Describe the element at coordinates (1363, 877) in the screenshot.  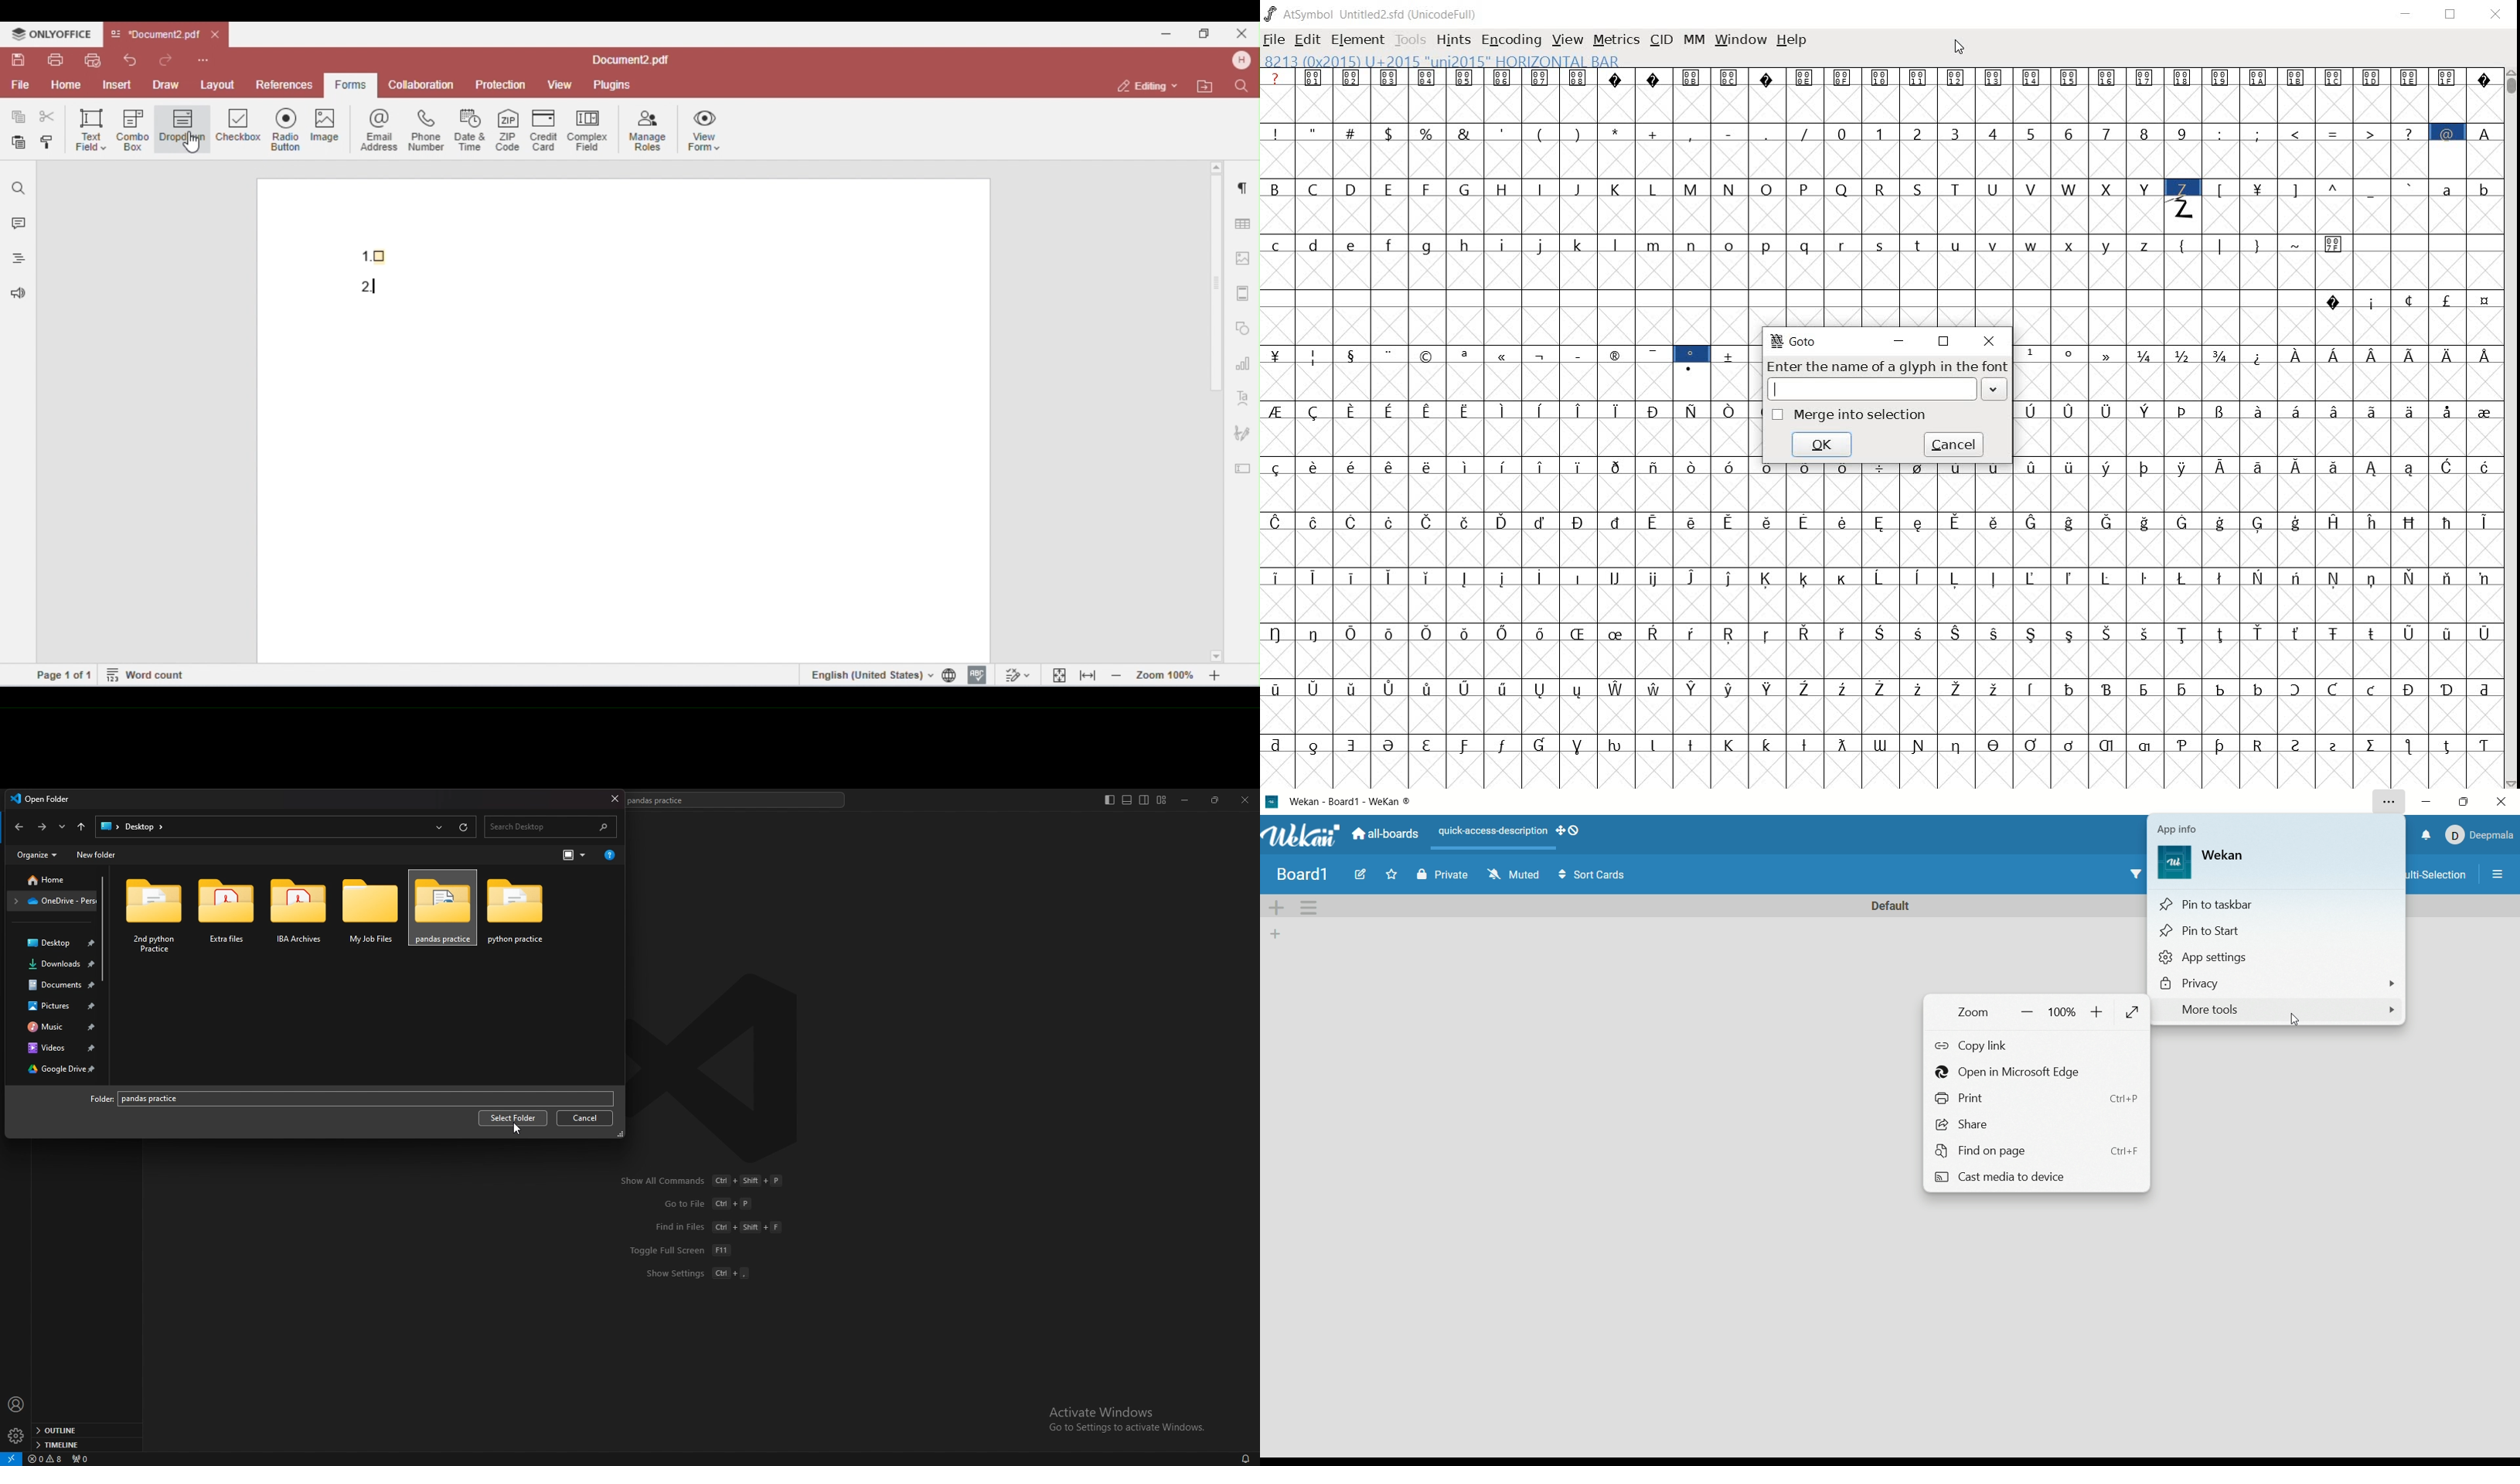
I see `edit` at that location.